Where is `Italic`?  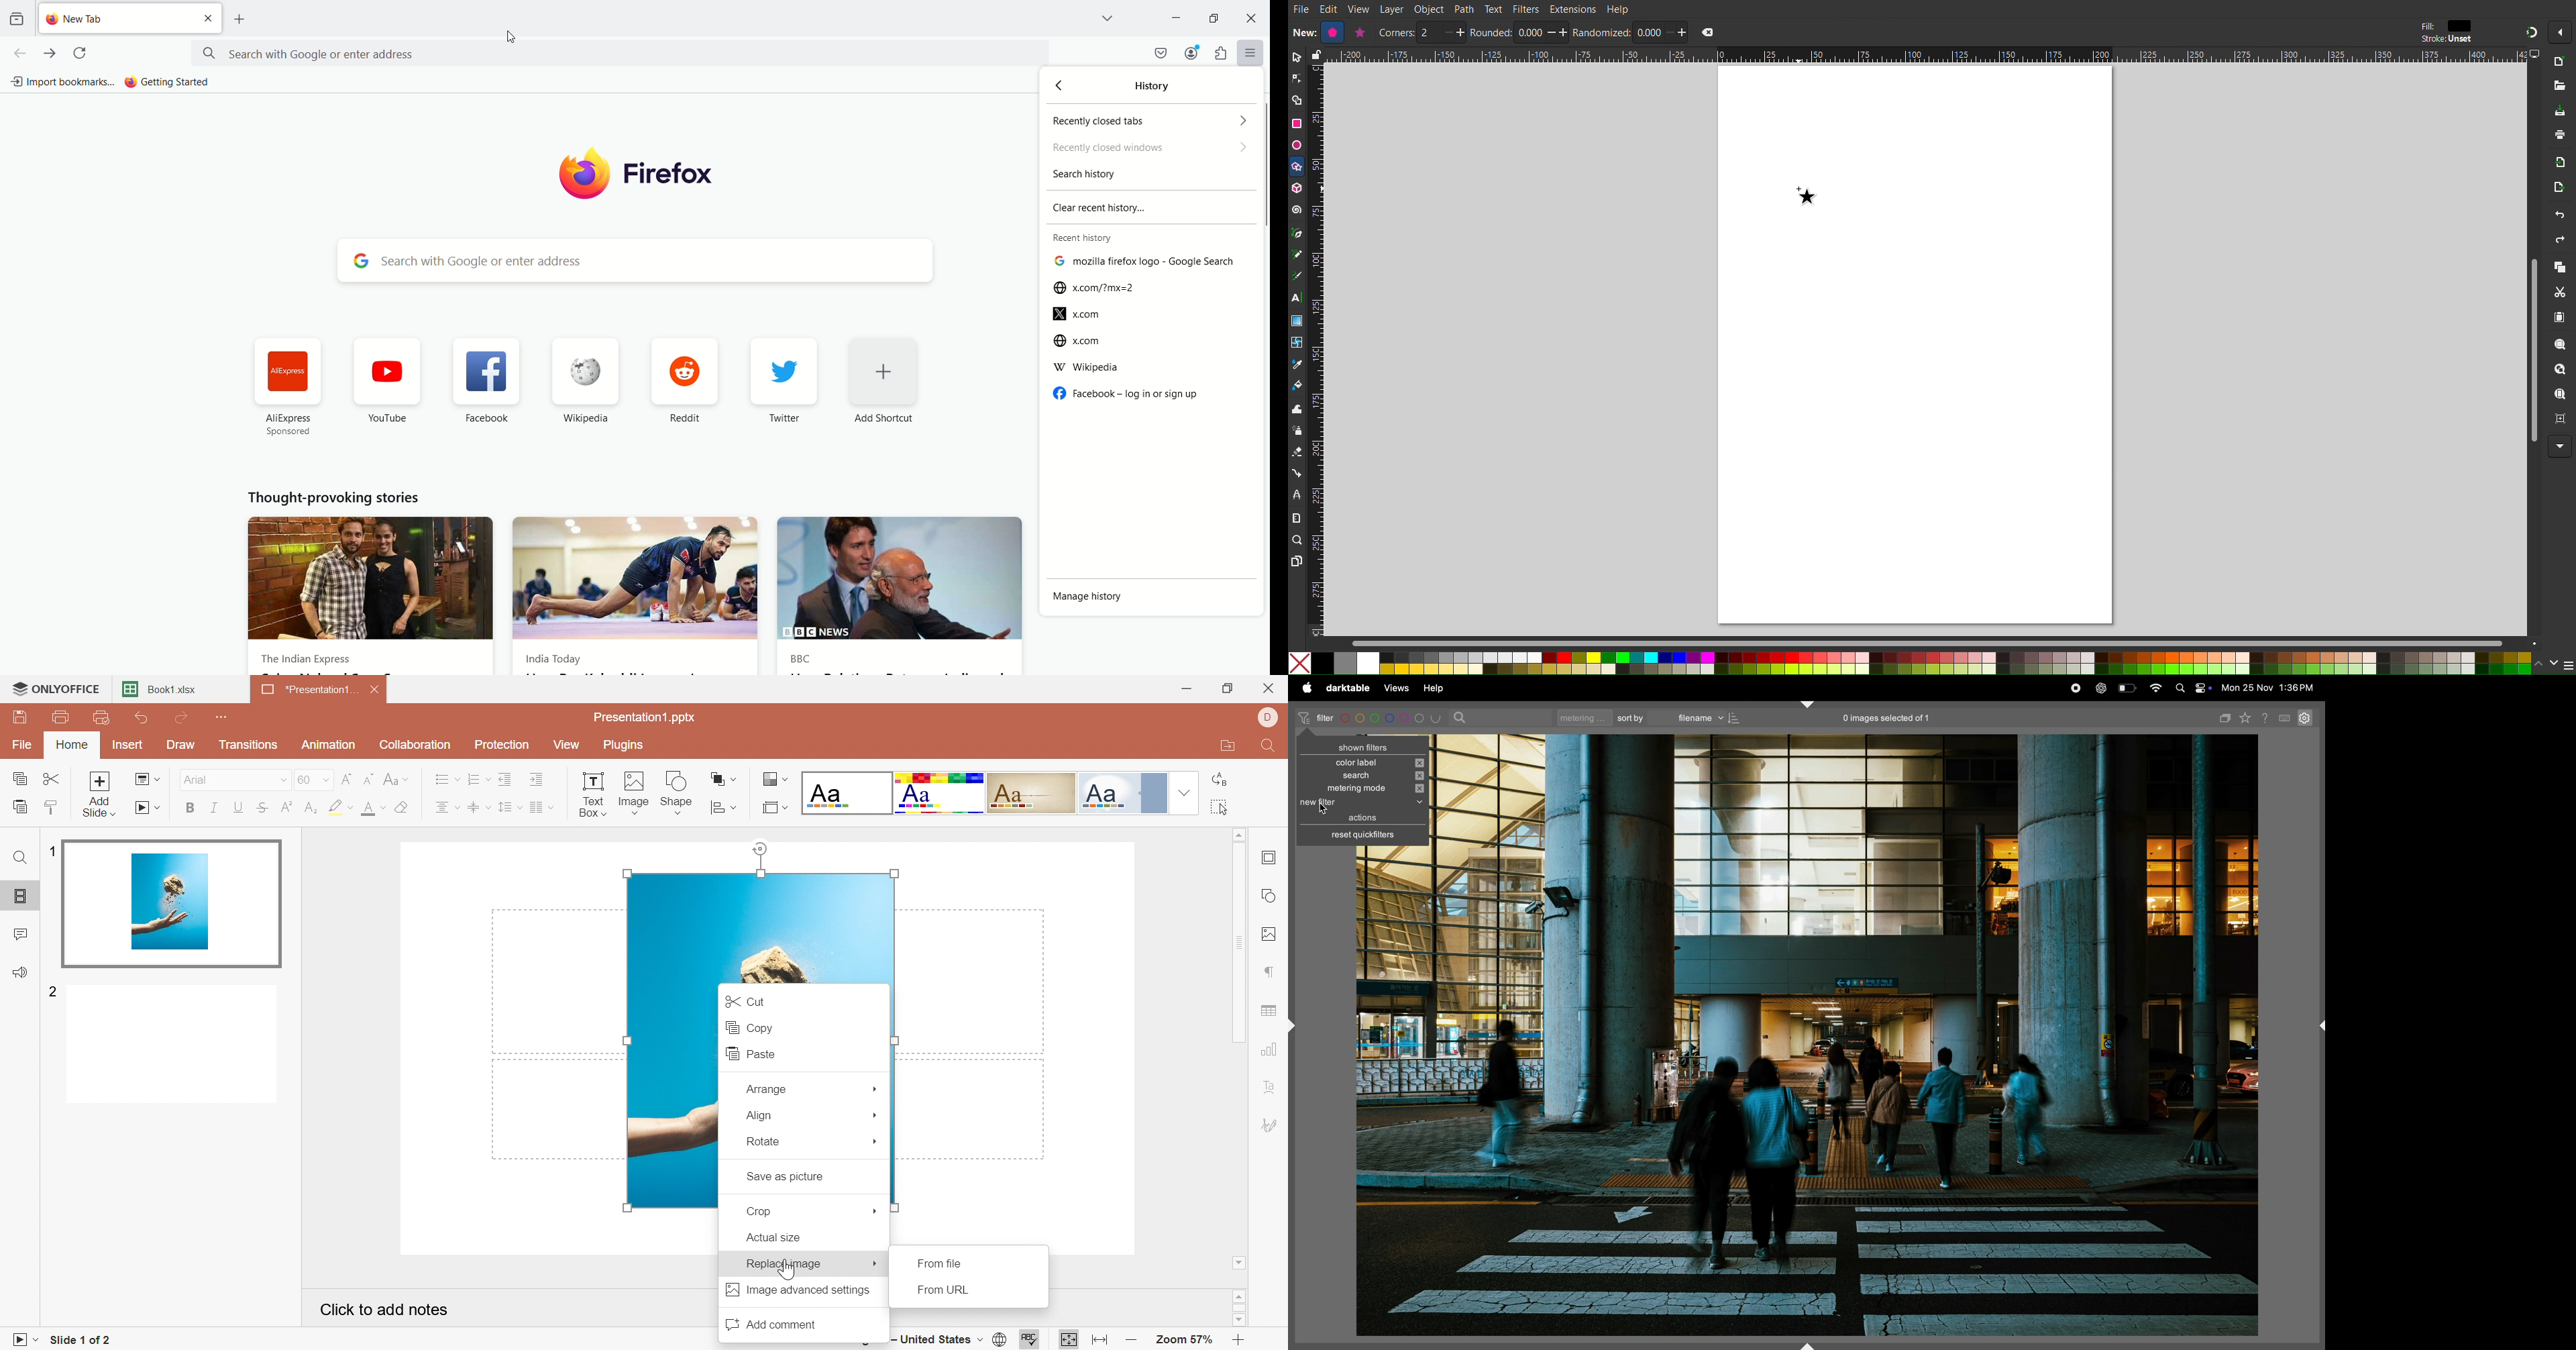
Italic is located at coordinates (214, 808).